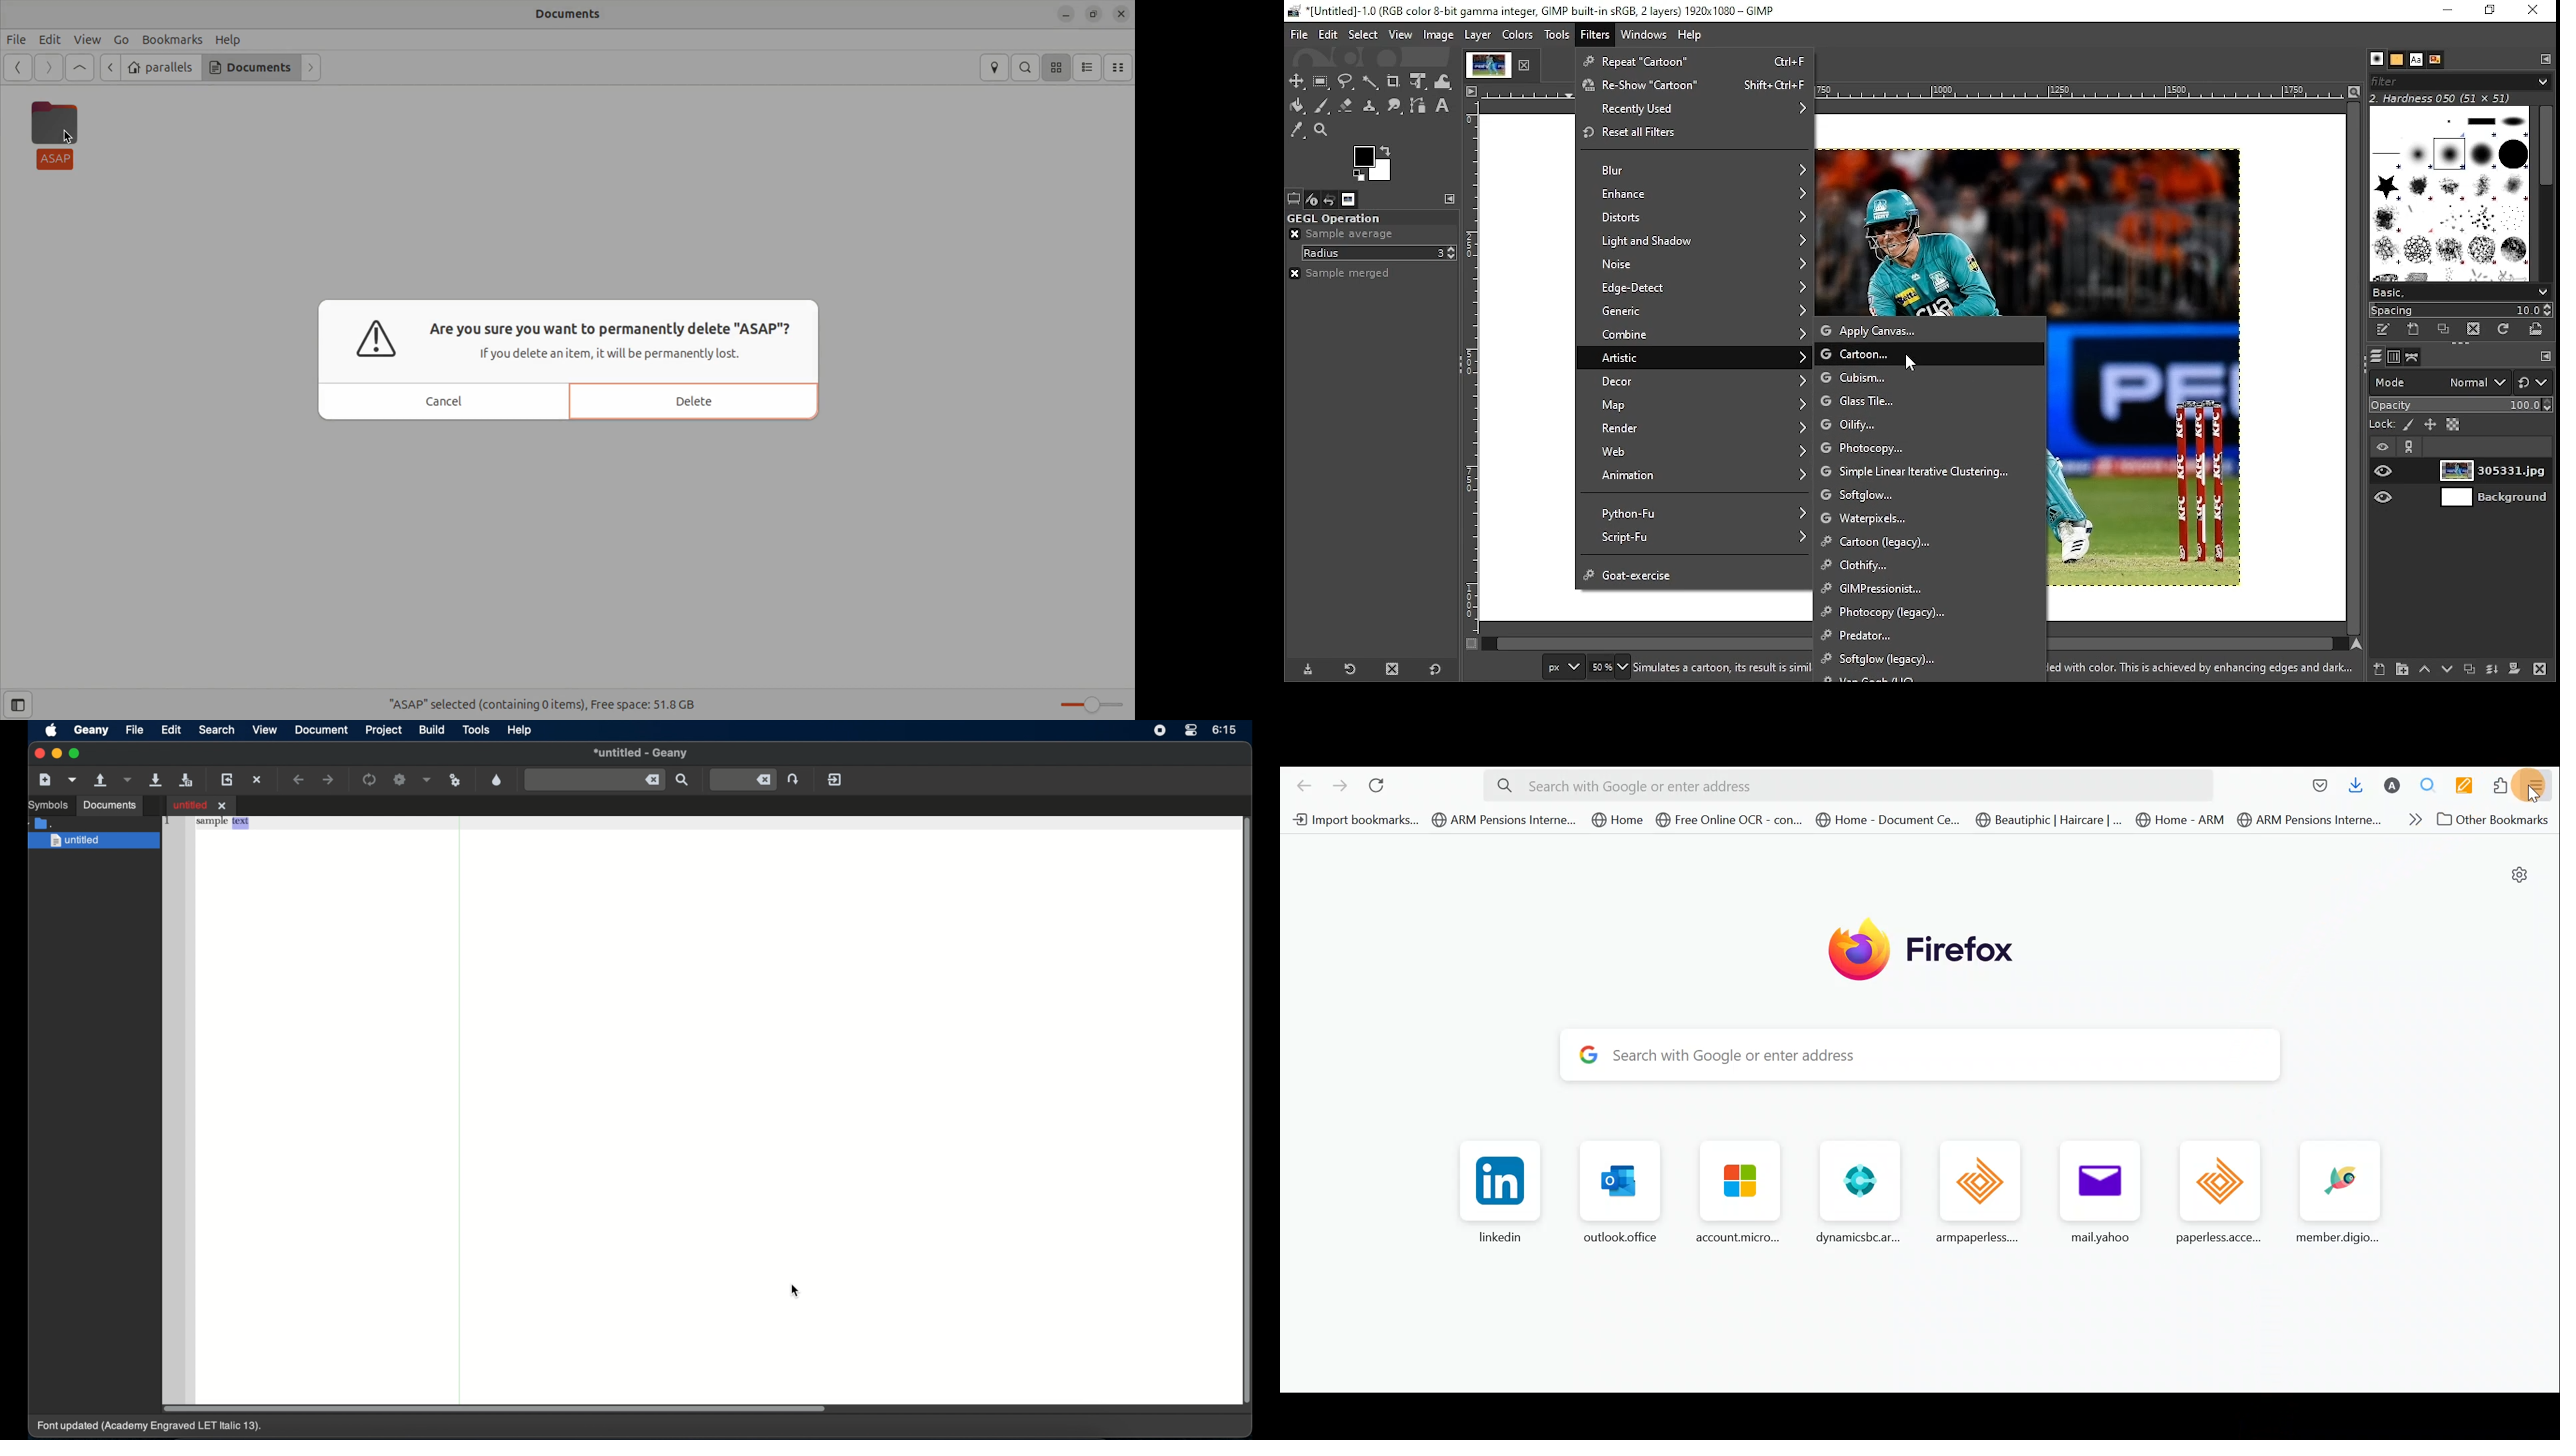  What do you see at coordinates (2497, 473) in the screenshot?
I see `layer 1` at bounding box center [2497, 473].